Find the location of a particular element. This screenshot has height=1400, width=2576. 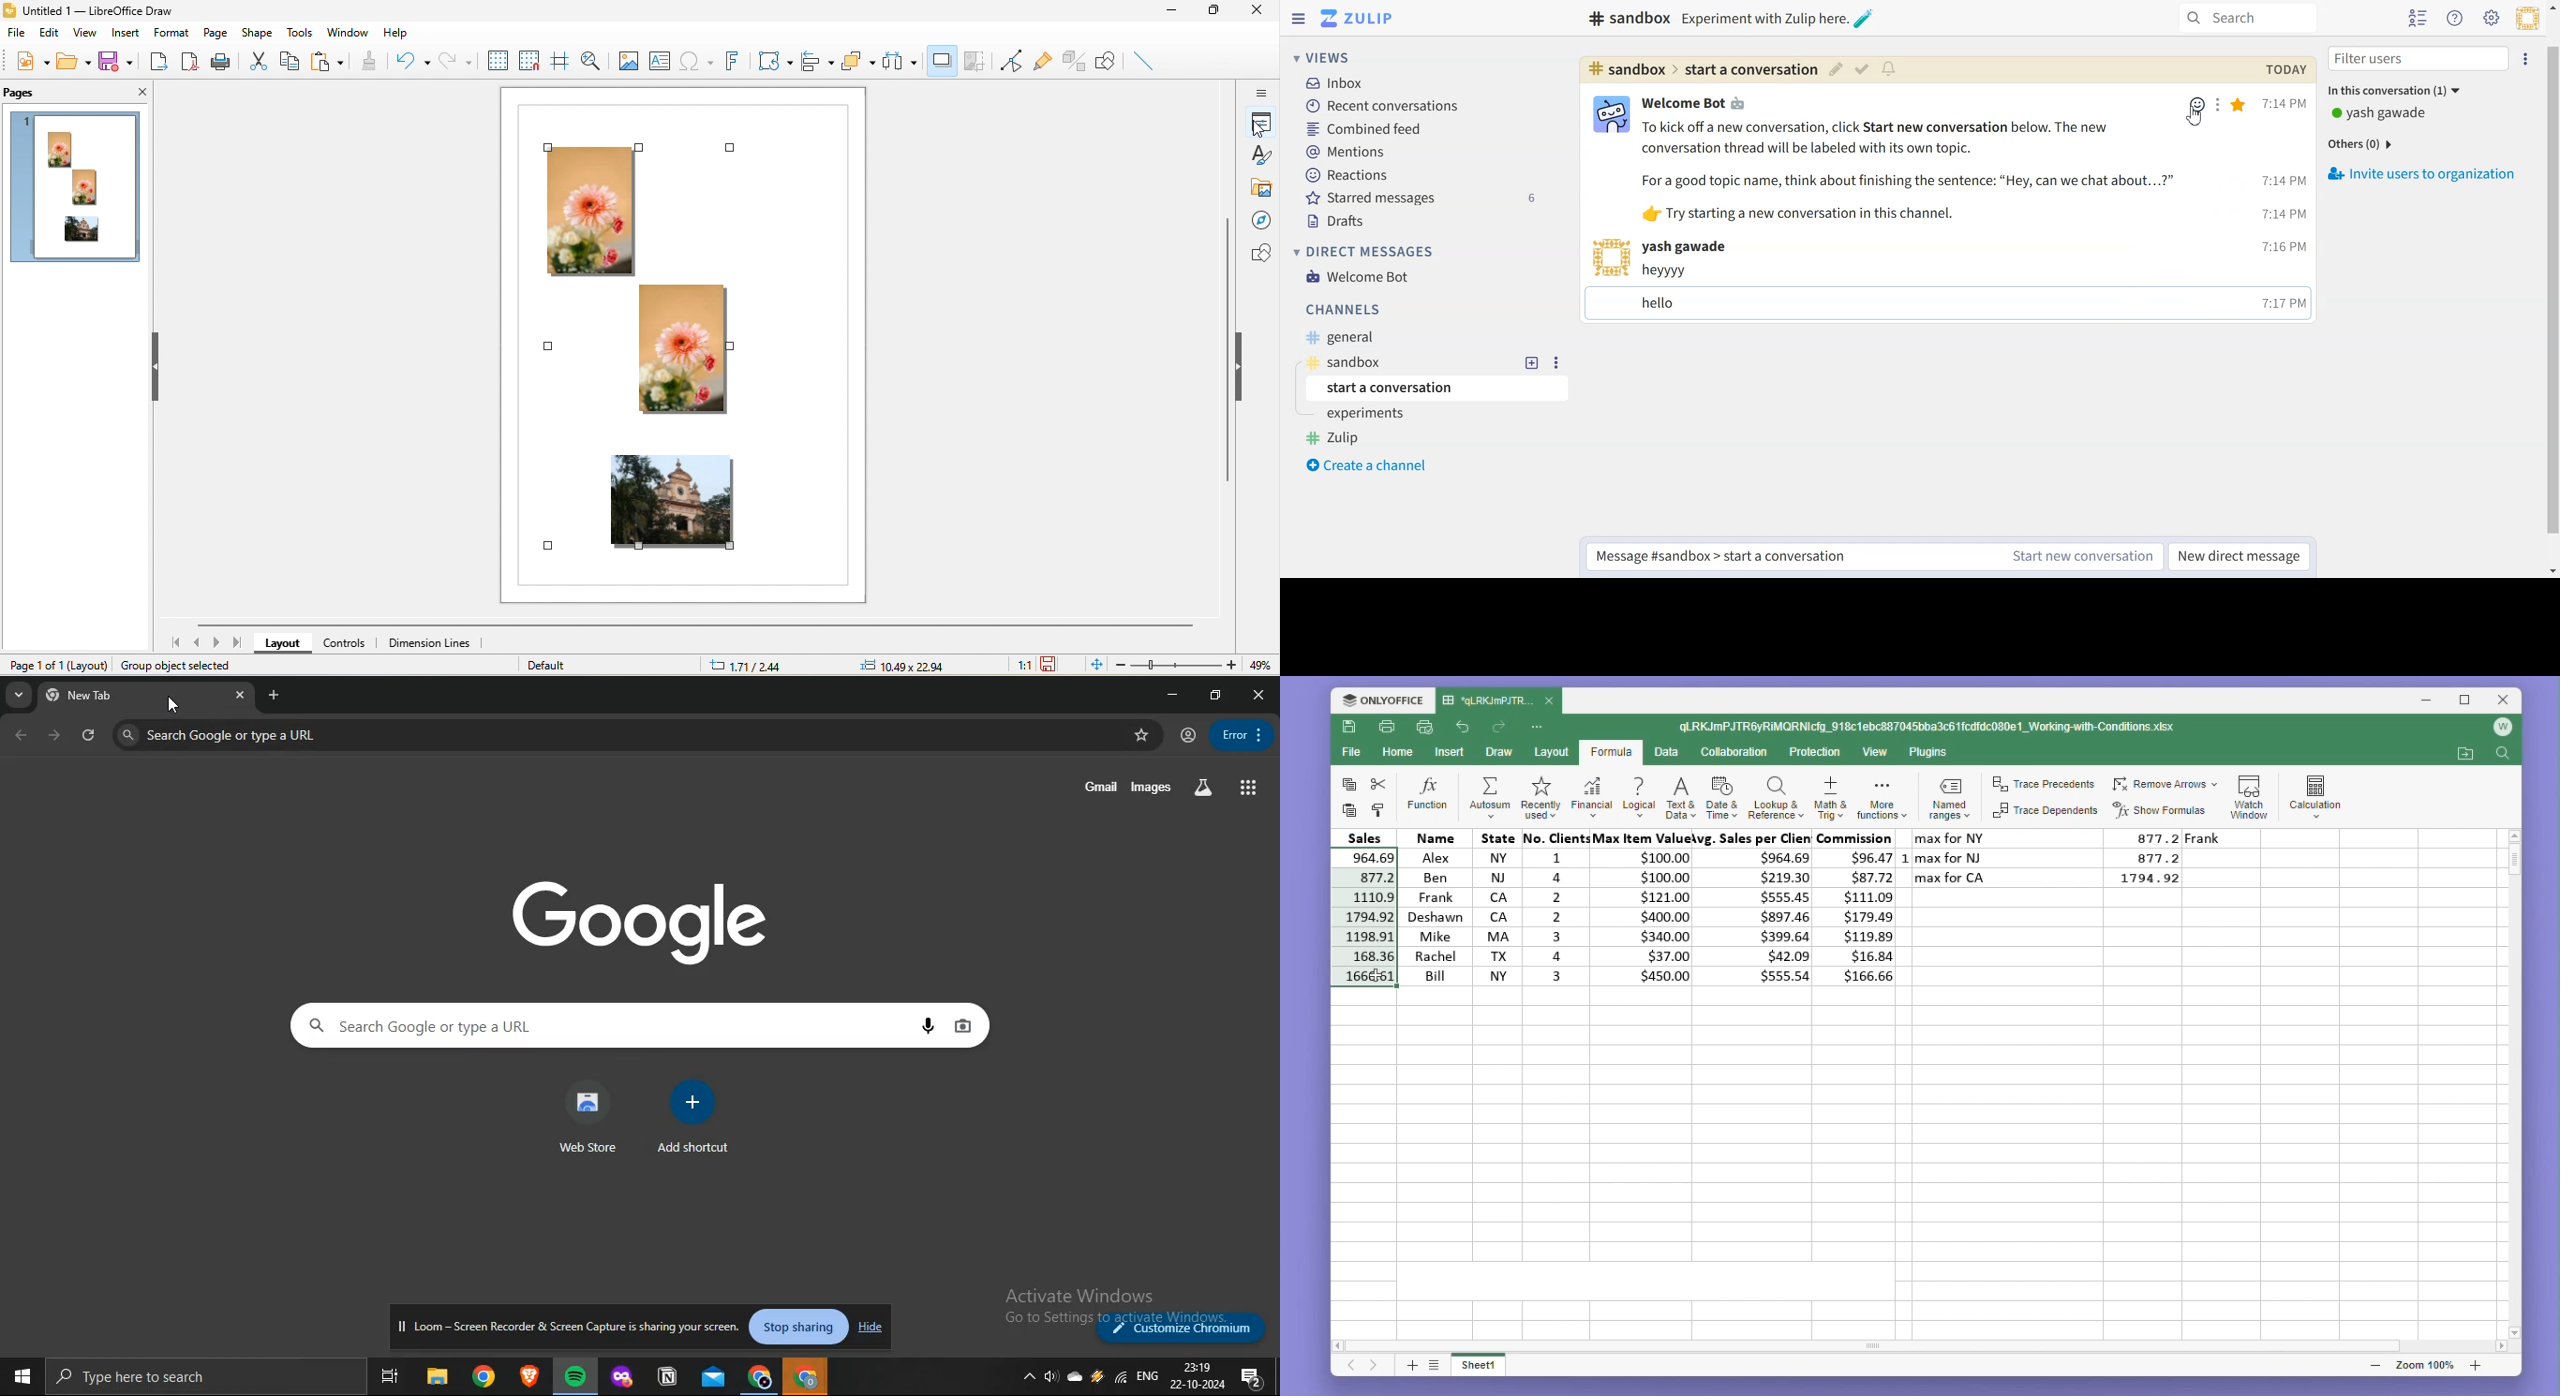

experiments is located at coordinates (1369, 415).